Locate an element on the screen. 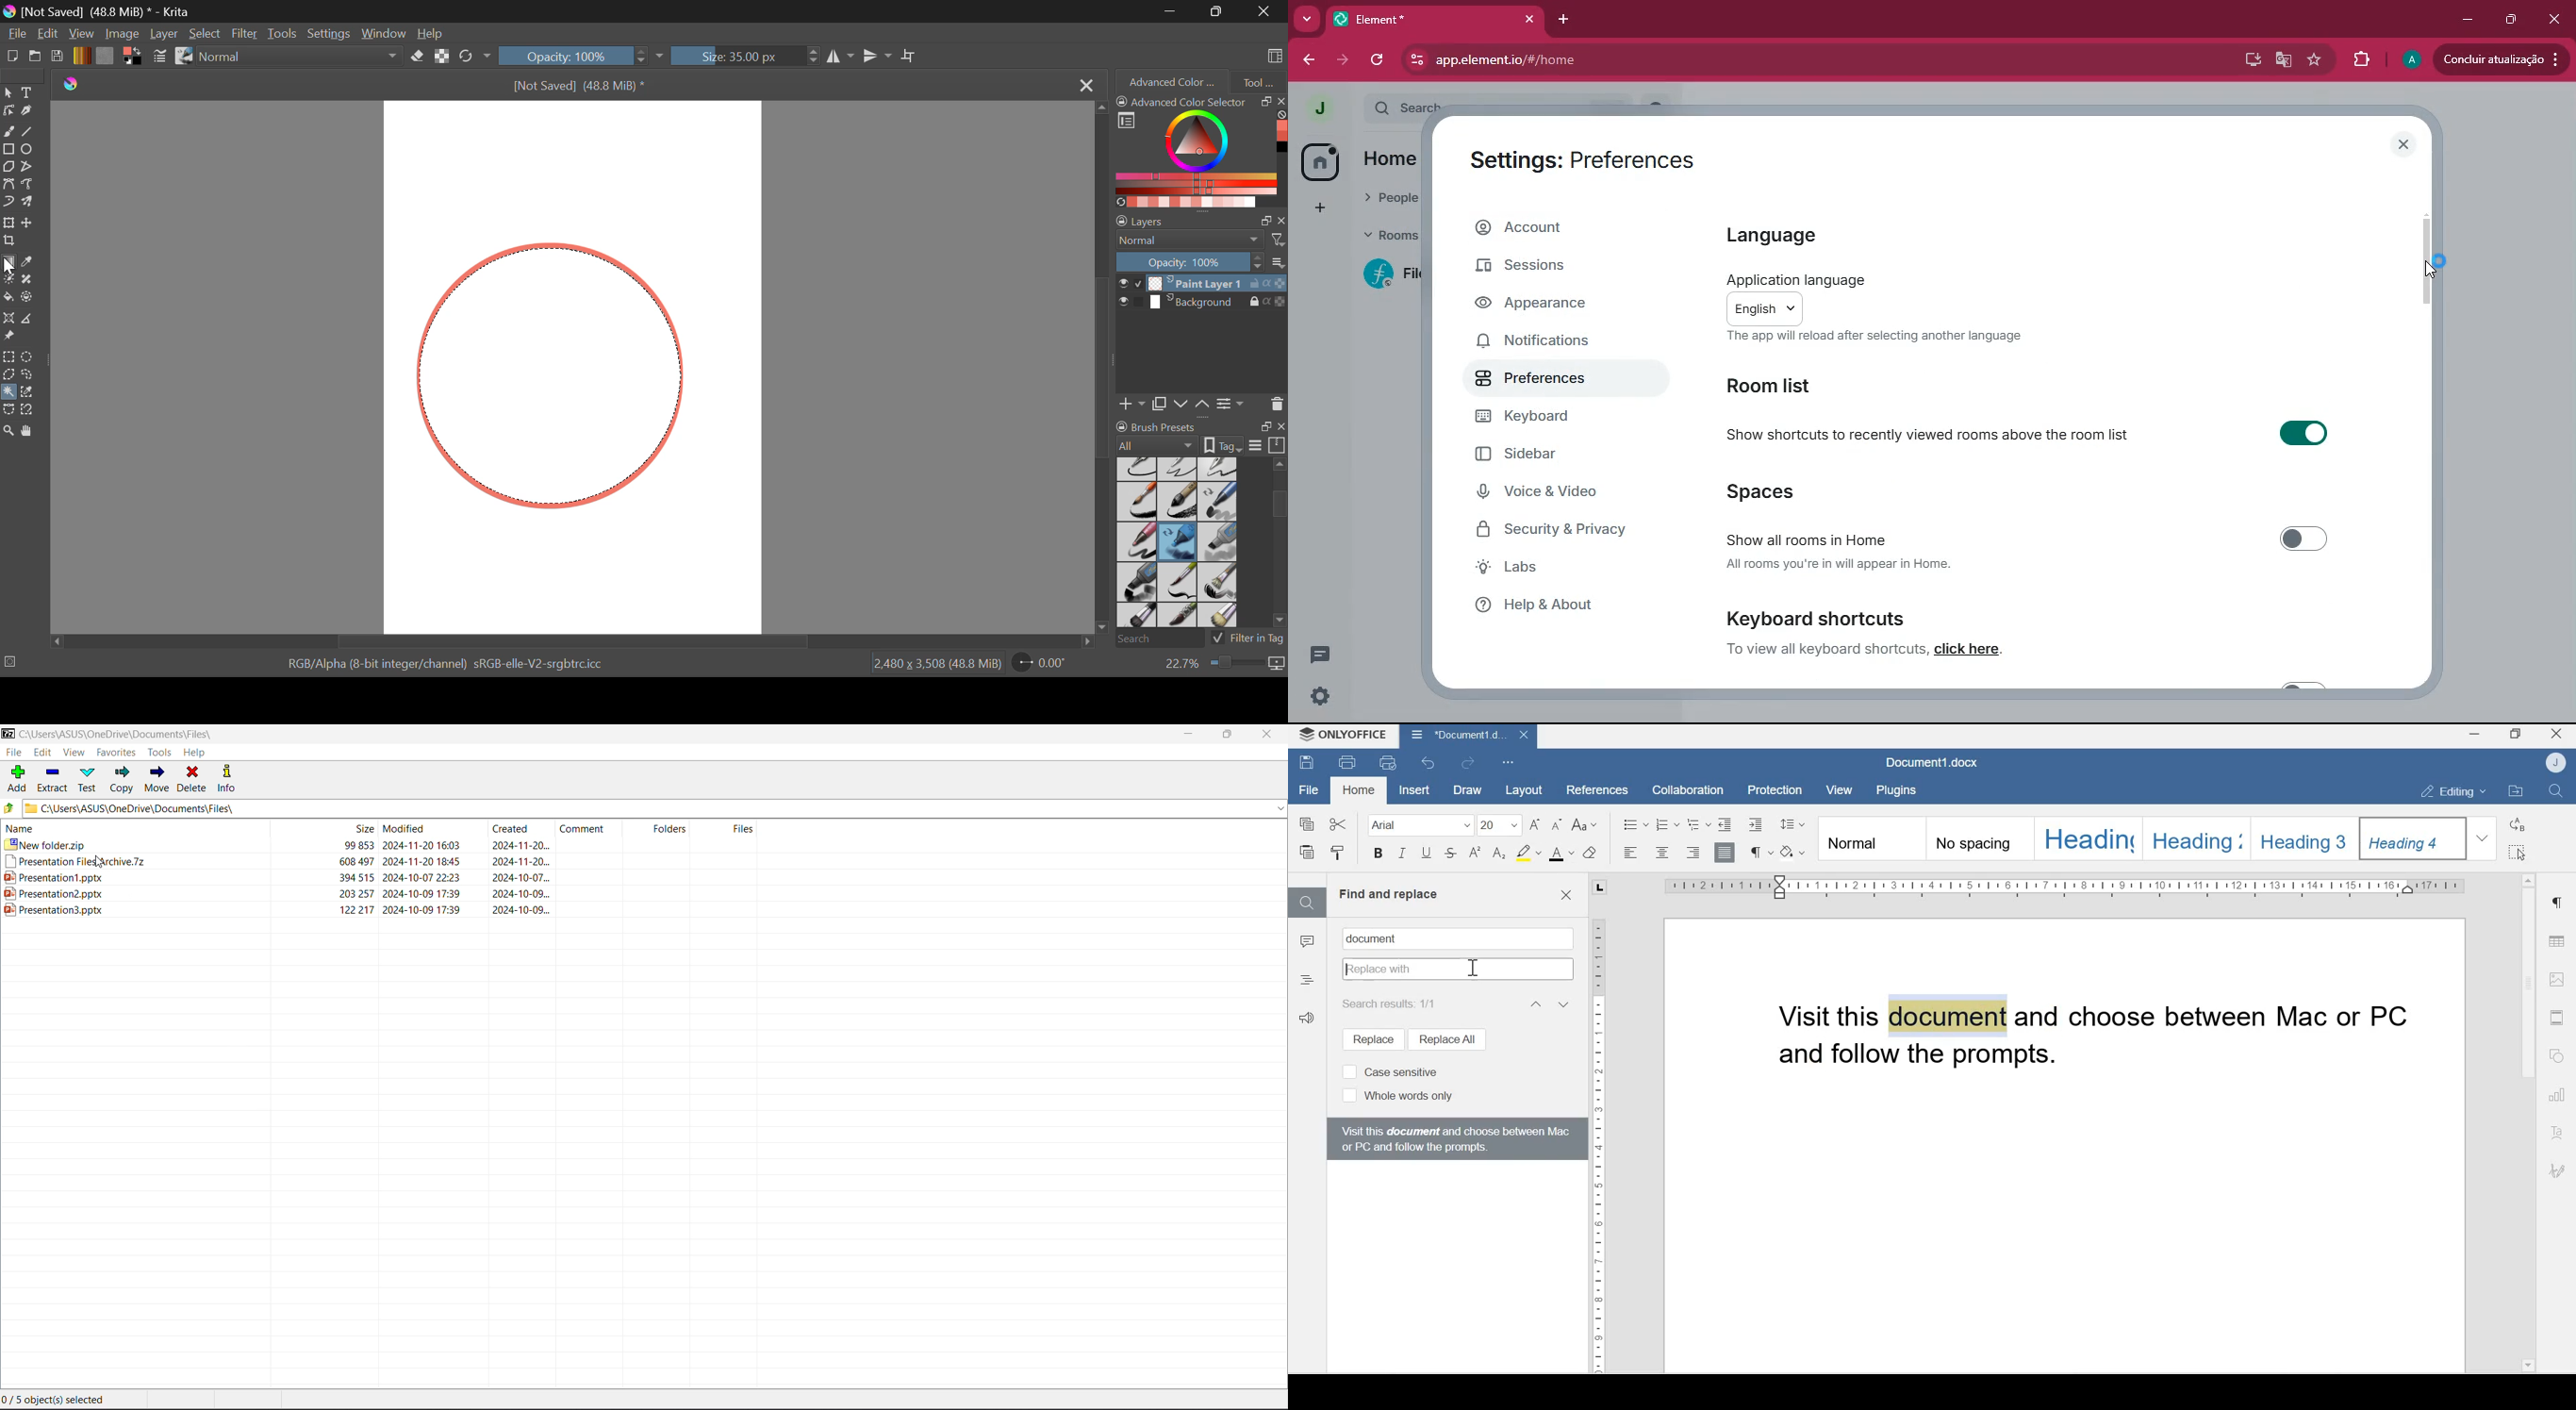  Enclose and Fill Tool is located at coordinates (28, 298).